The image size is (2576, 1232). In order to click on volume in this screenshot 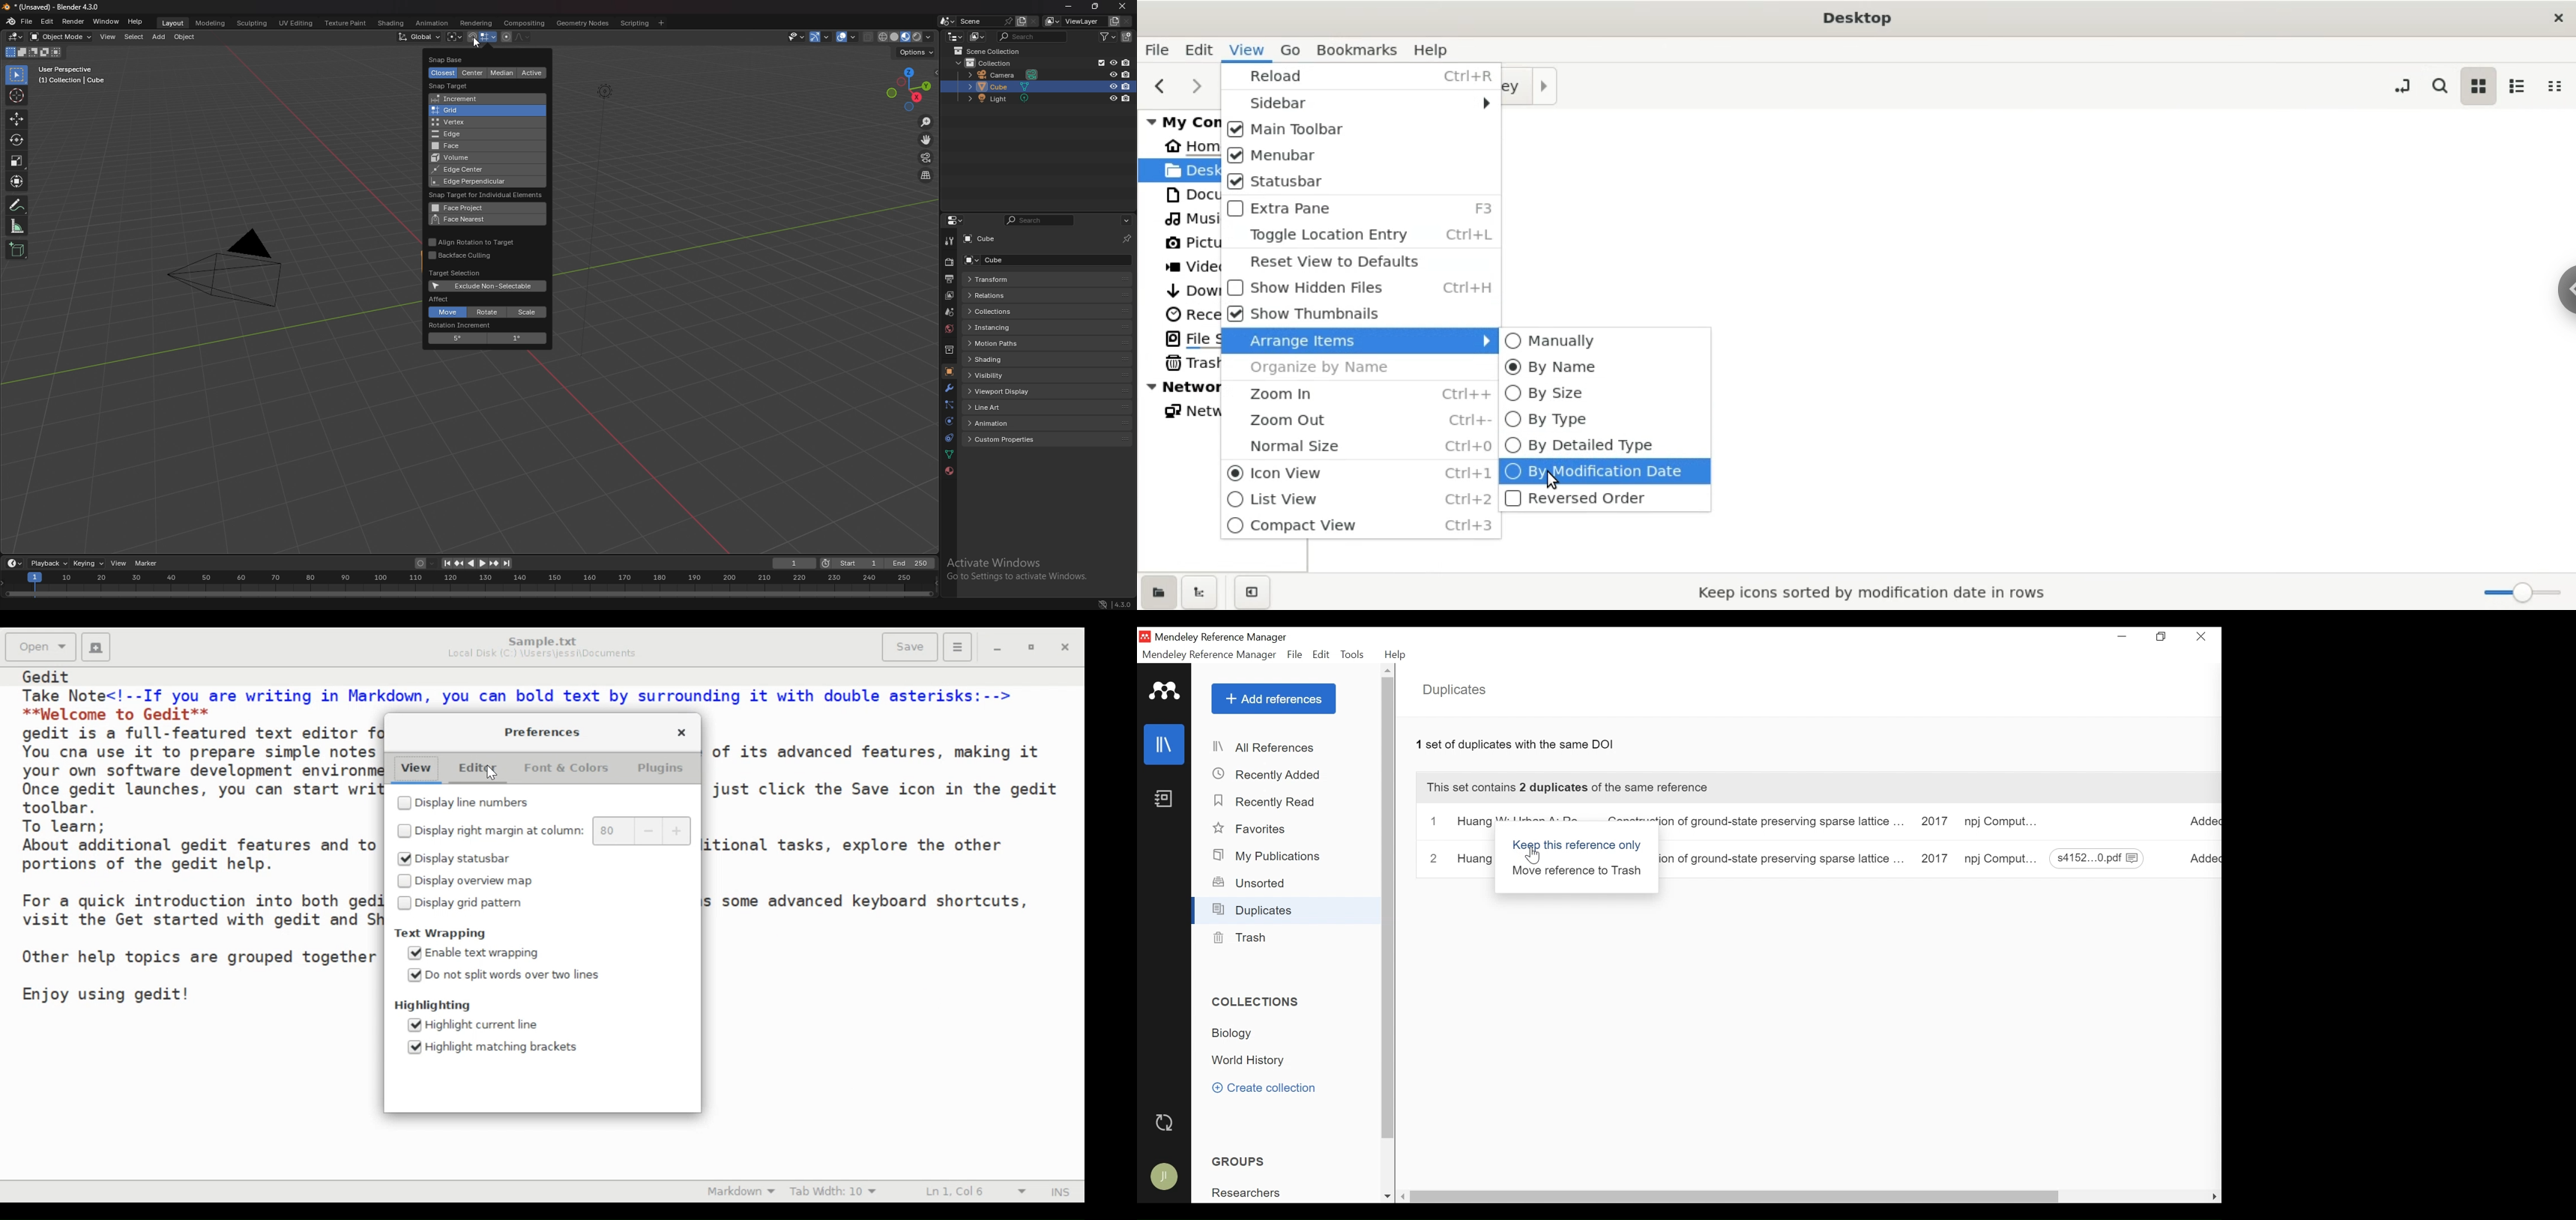, I will do `click(467, 158)`.